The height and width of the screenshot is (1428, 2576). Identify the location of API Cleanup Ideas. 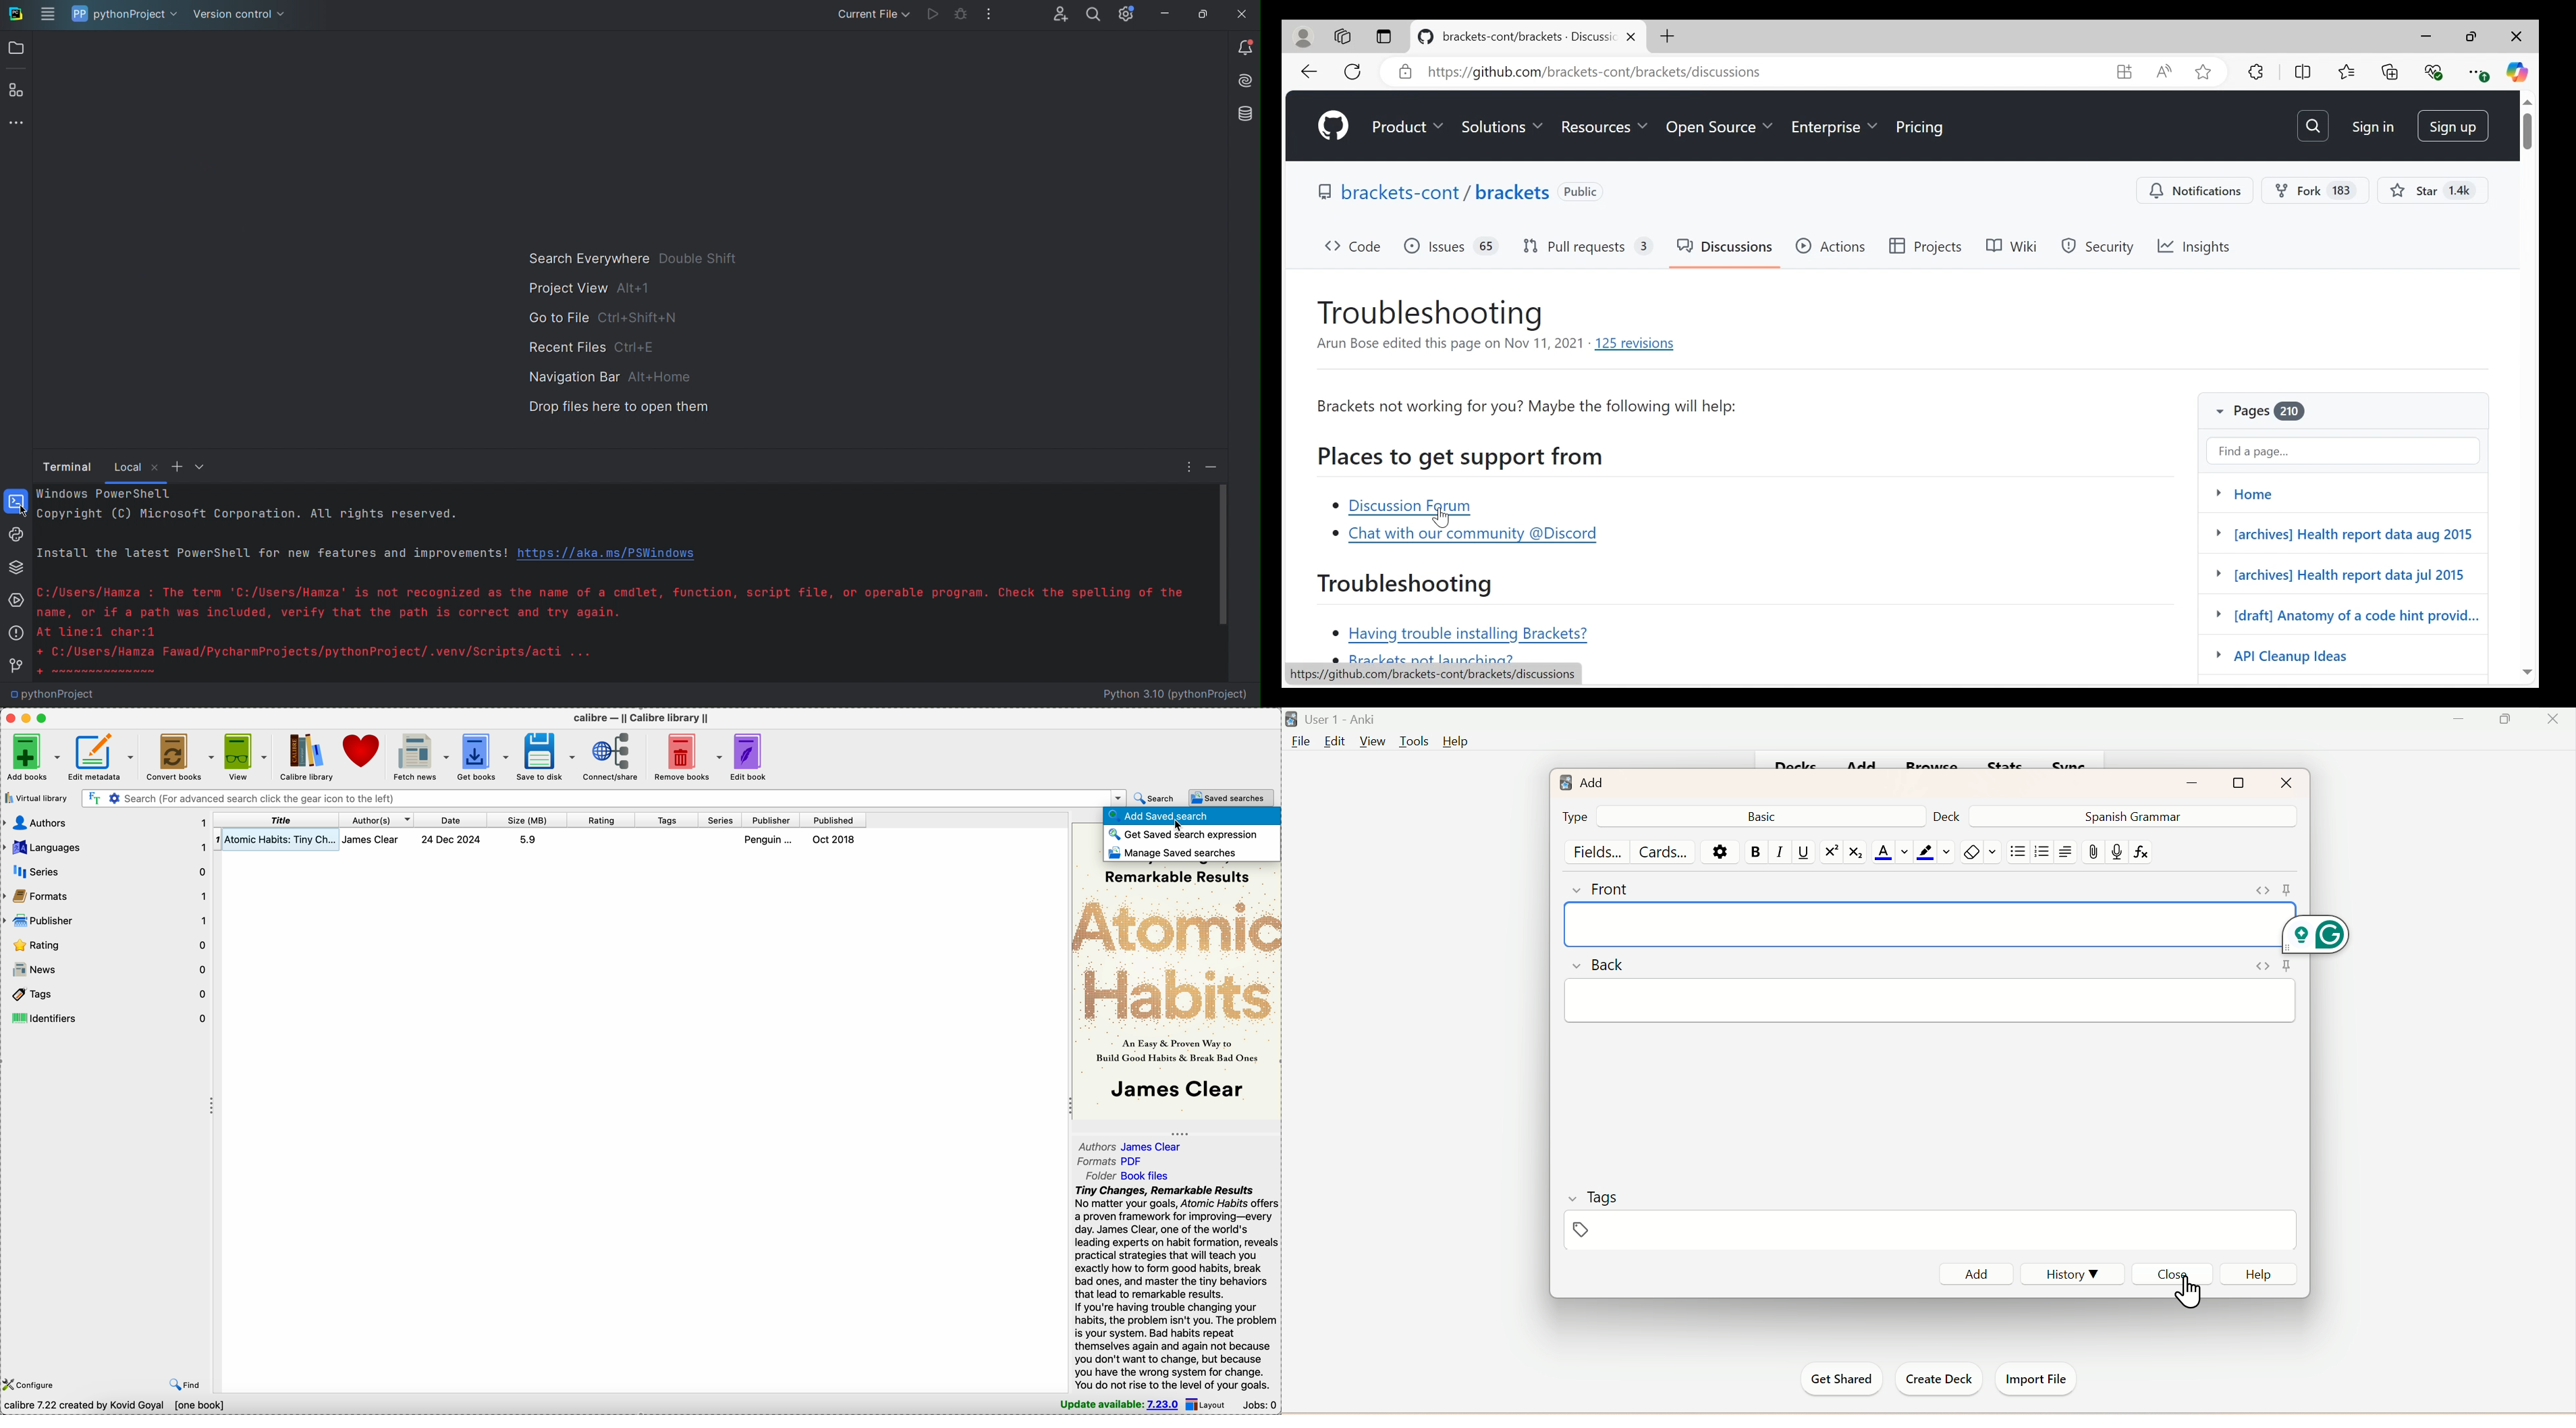
(2309, 656).